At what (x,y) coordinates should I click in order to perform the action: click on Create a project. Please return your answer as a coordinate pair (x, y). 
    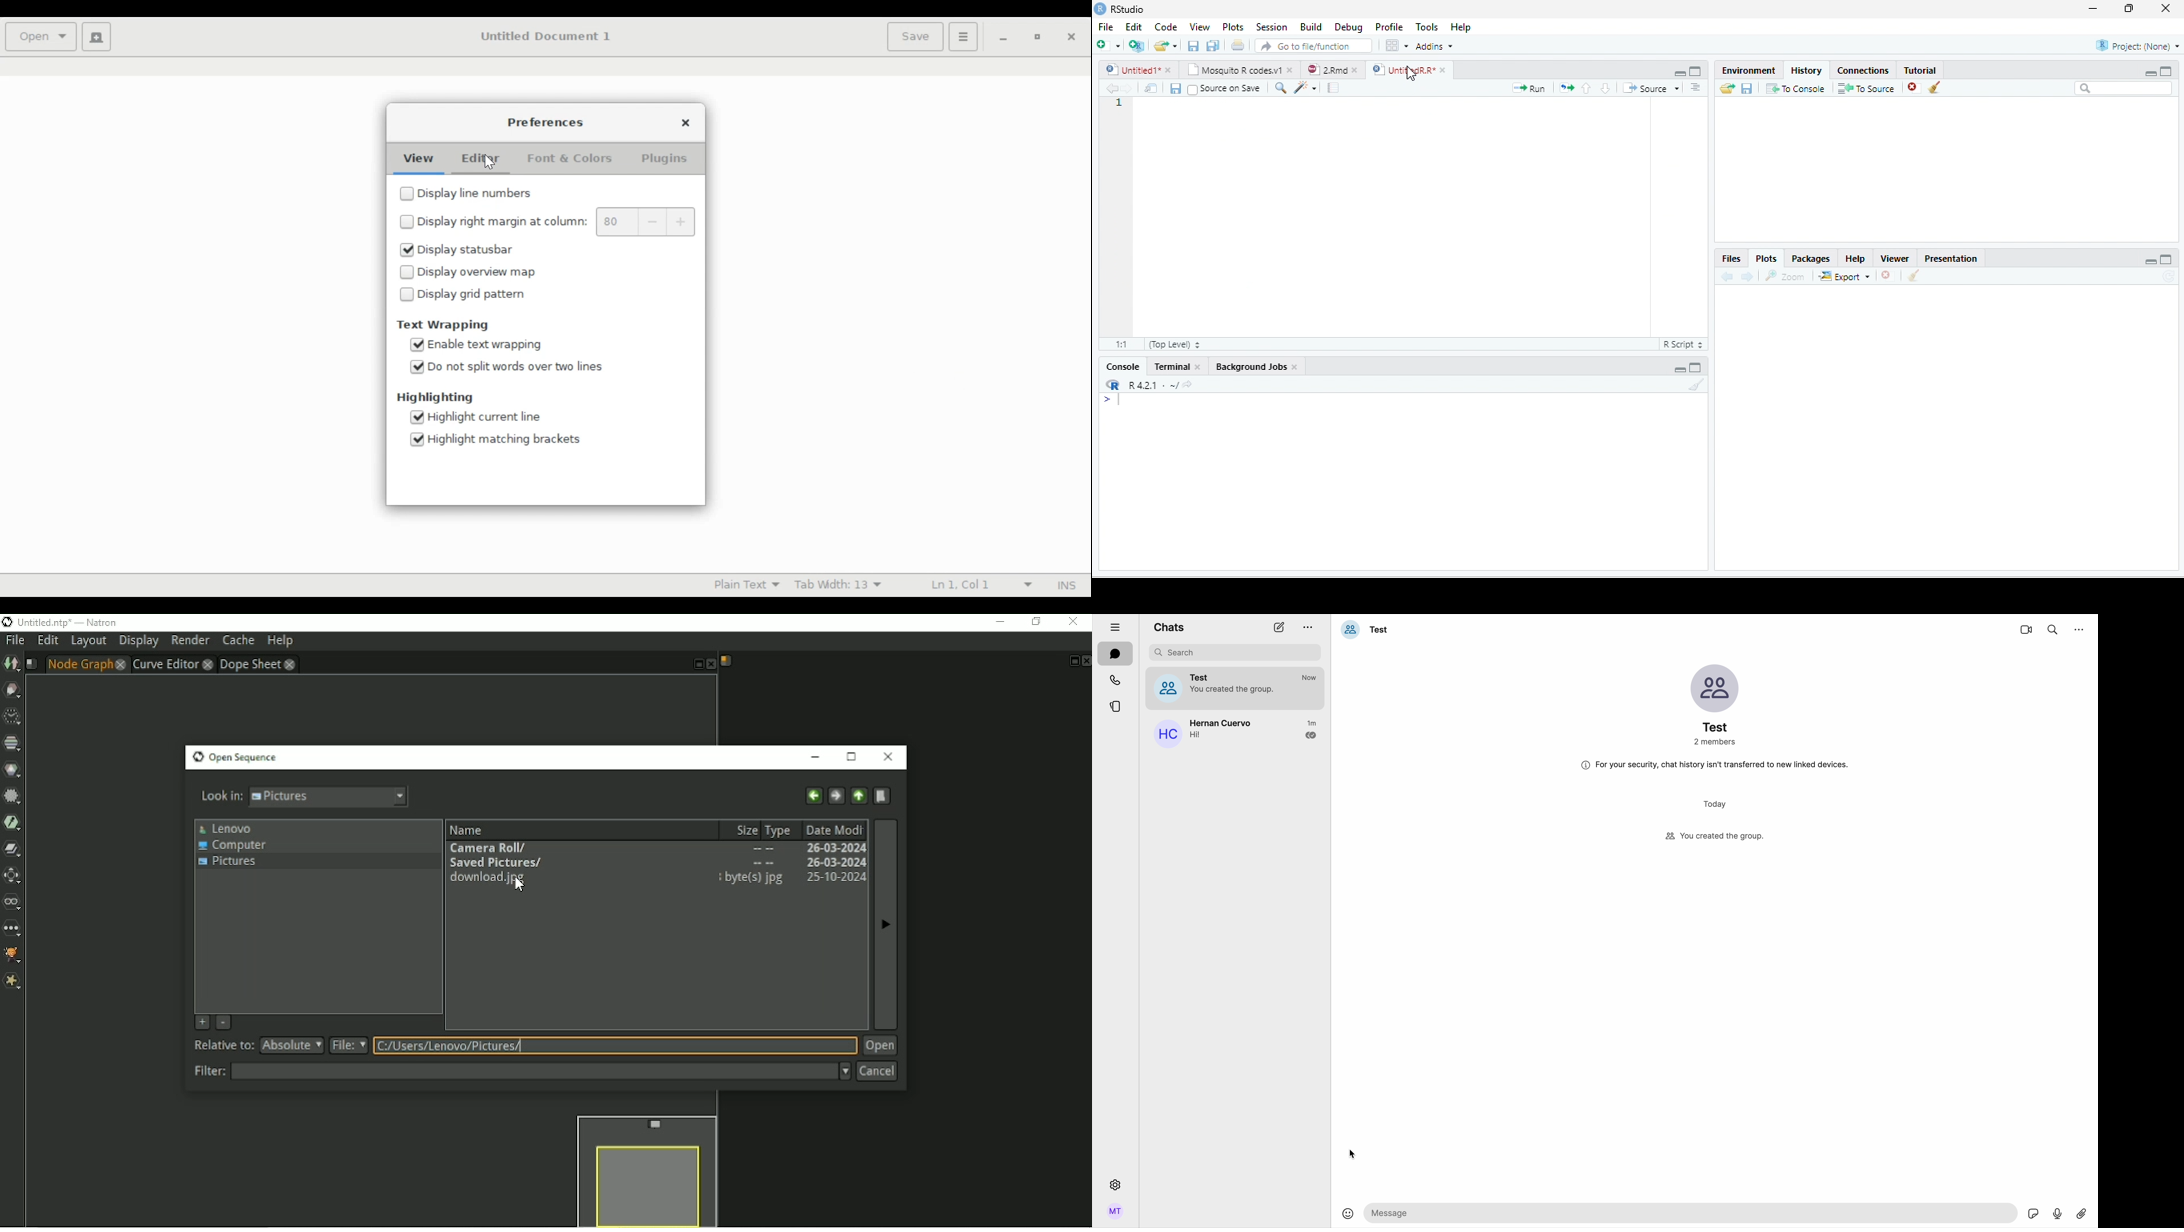
    Looking at the image, I should click on (1138, 44).